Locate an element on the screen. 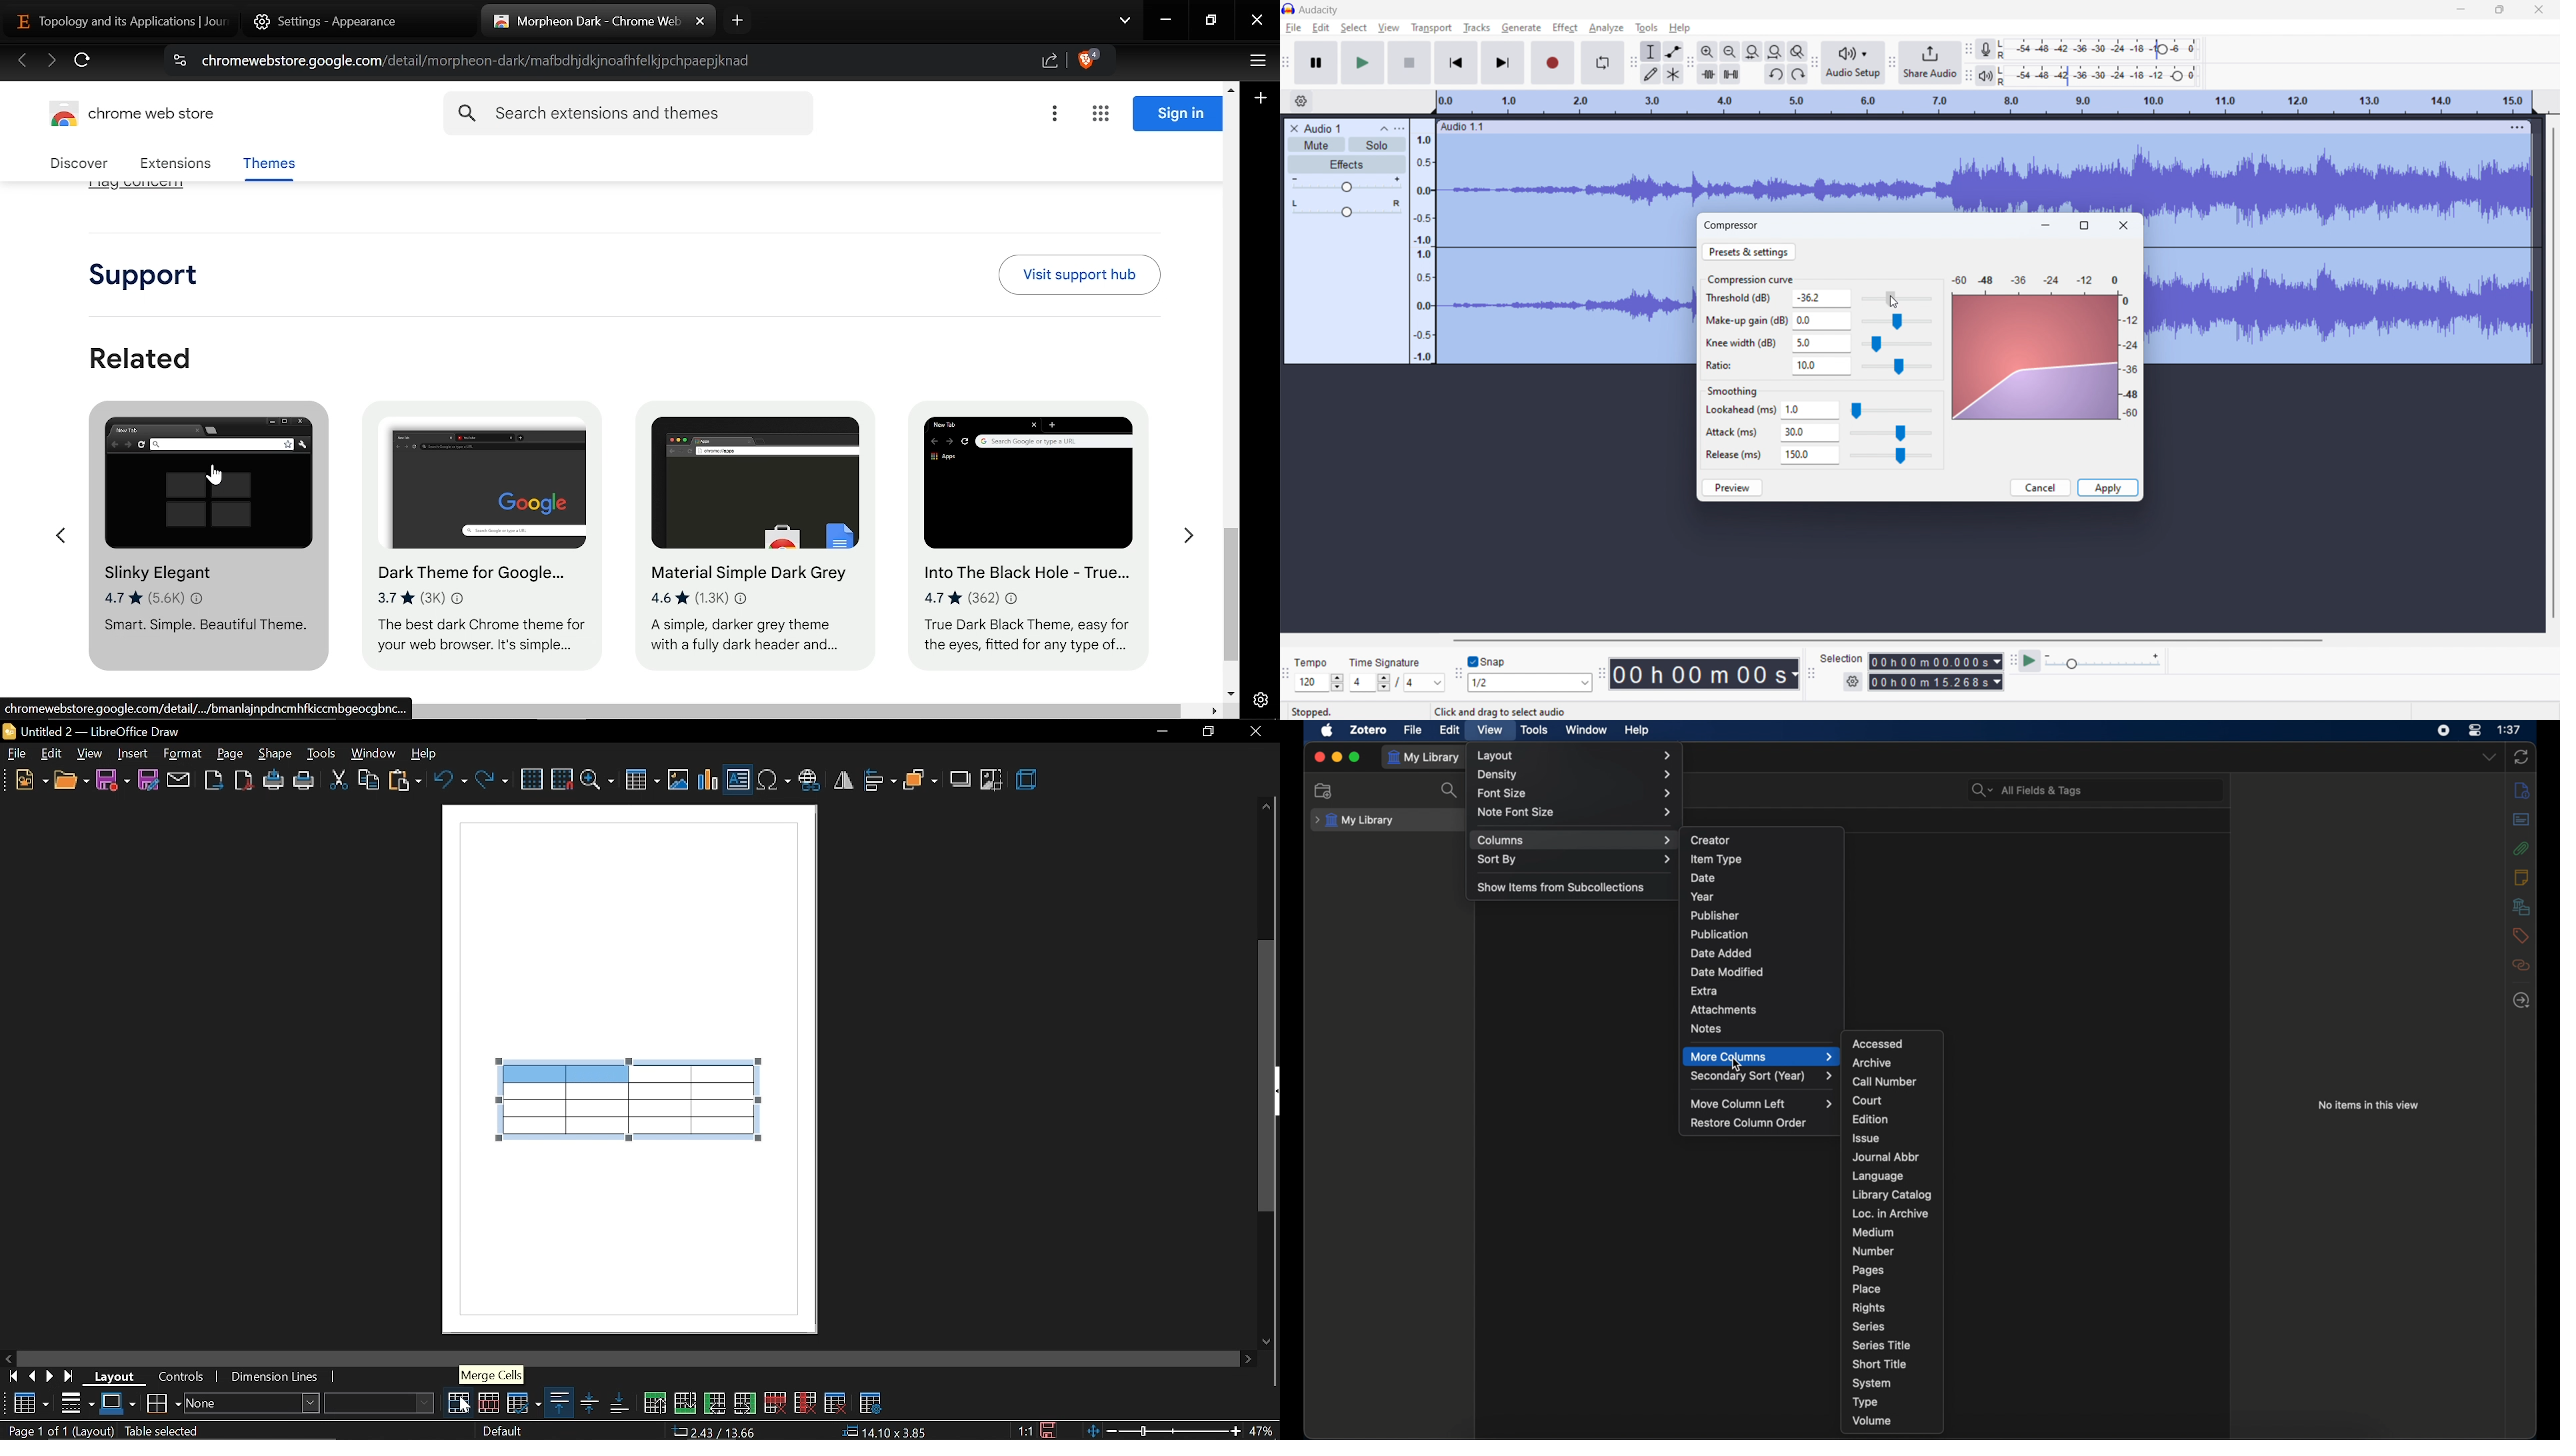 The height and width of the screenshot is (1456, 2576). settings is located at coordinates (1852, 682).